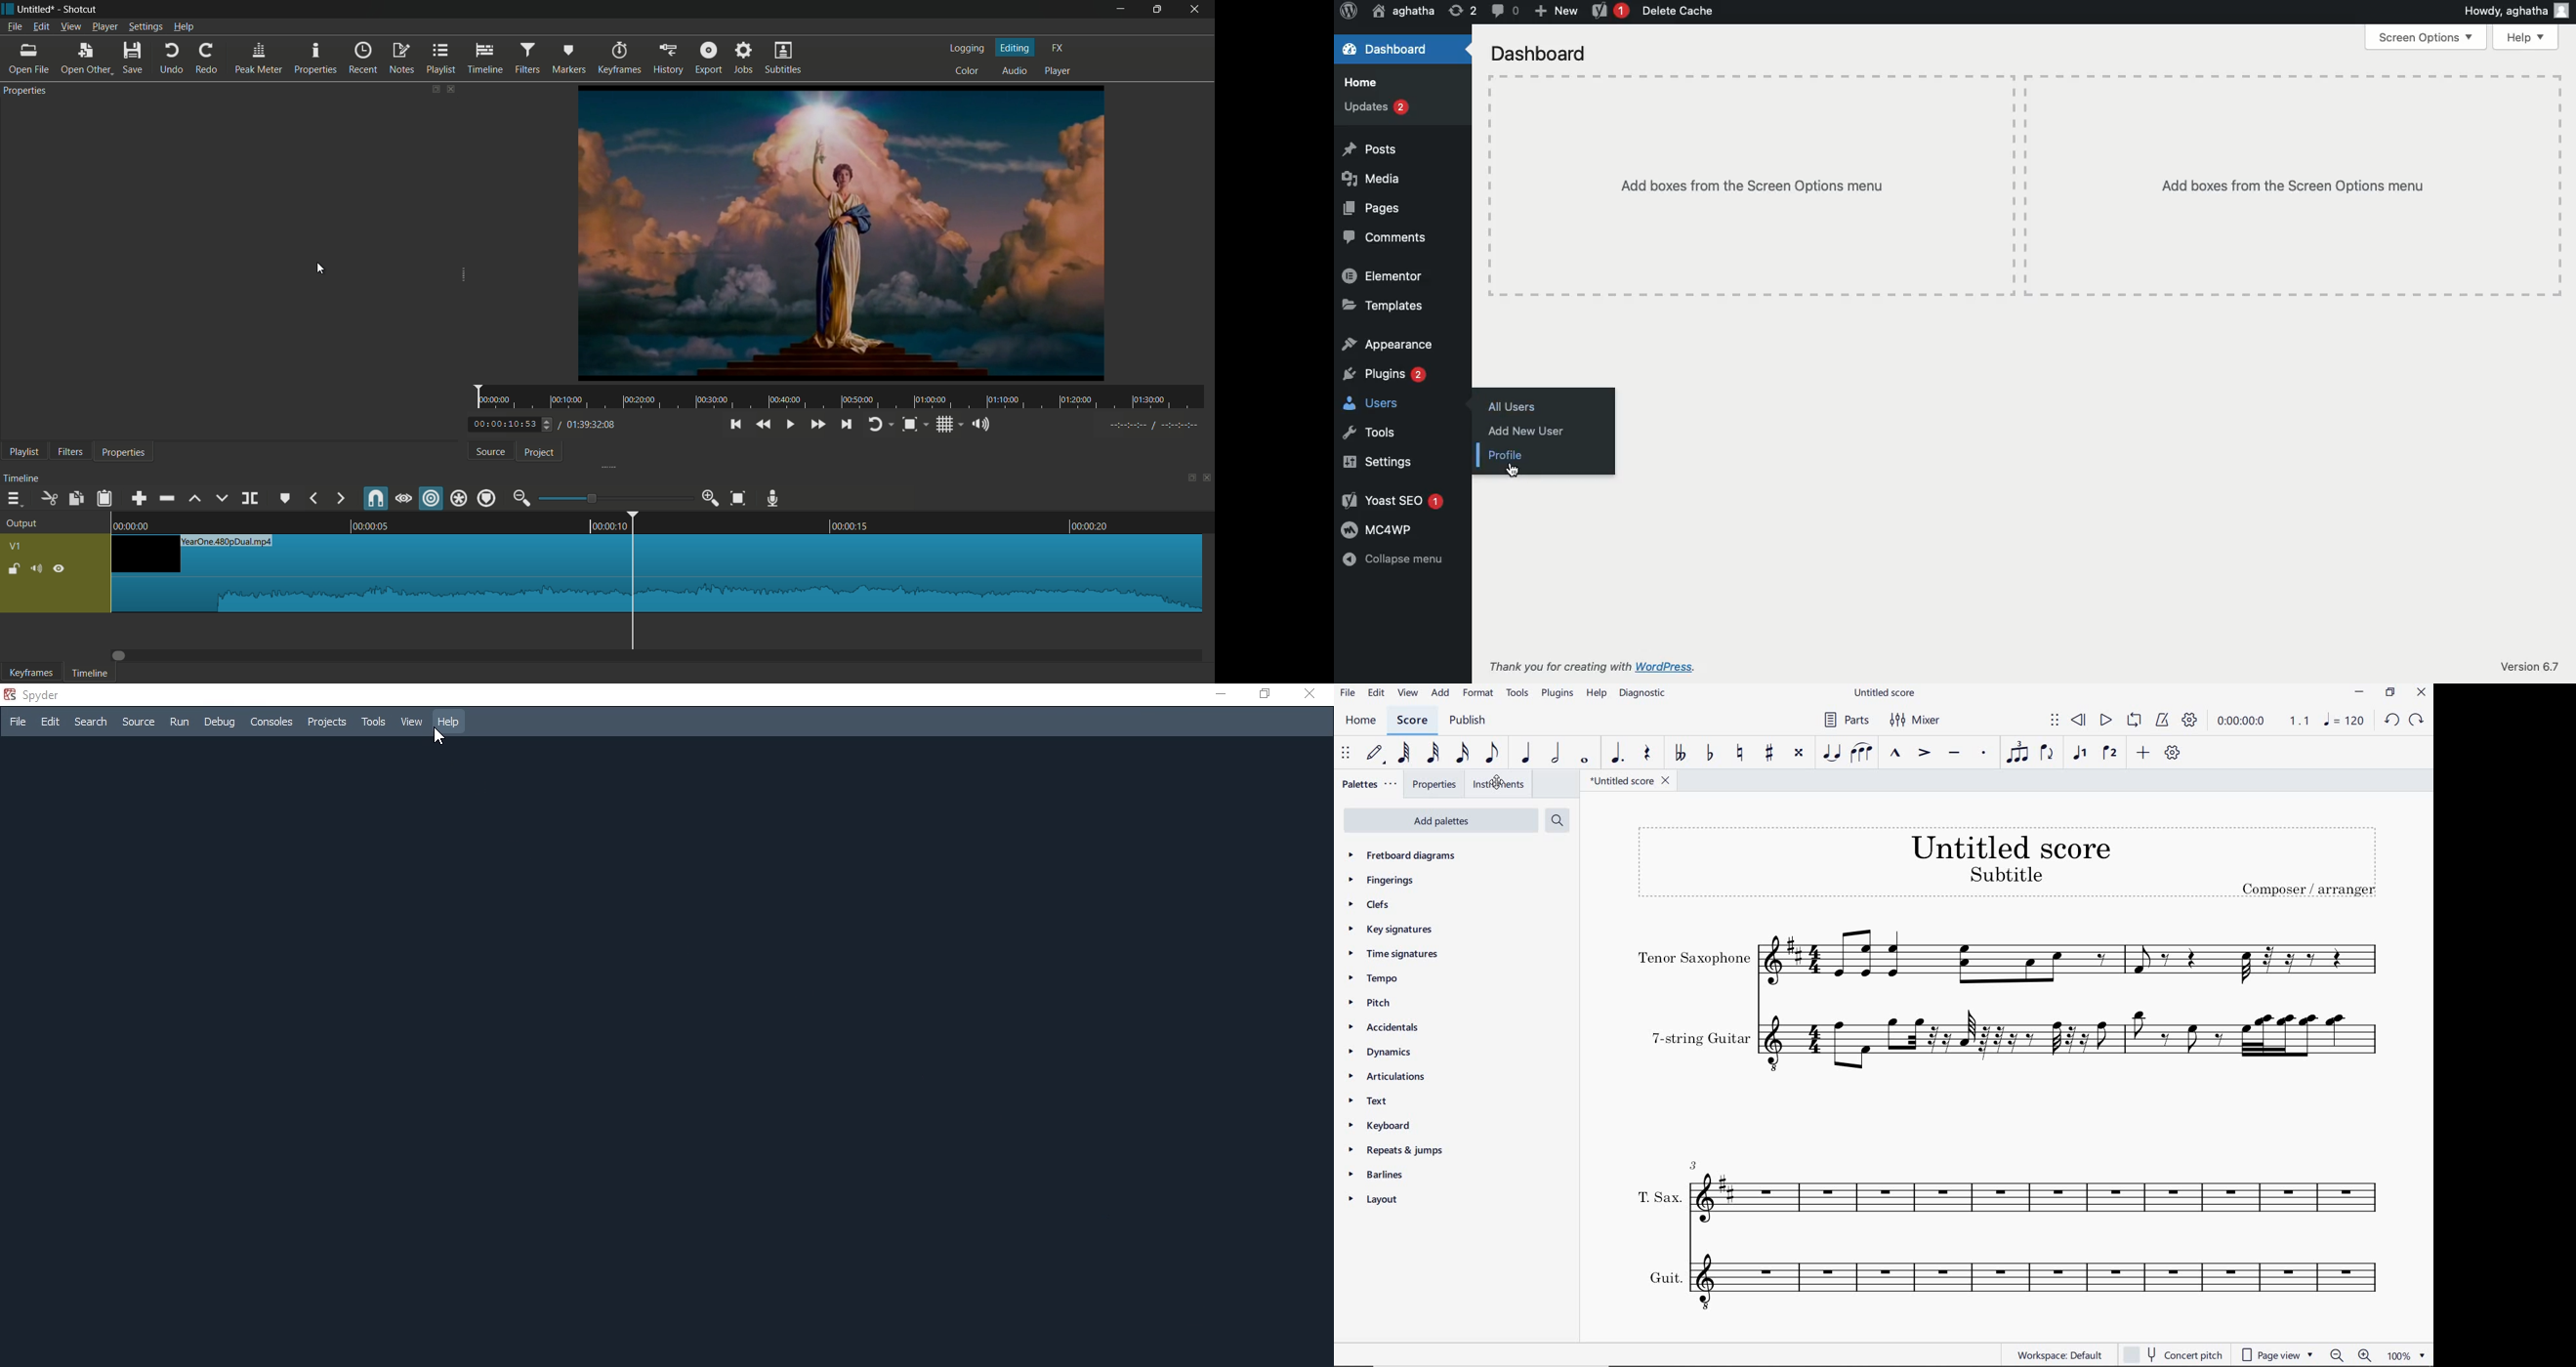 The image size is (2576, 1372). Describe the element at coordinates (1375, 462) in the screenshot. I see `Settings` at that location.